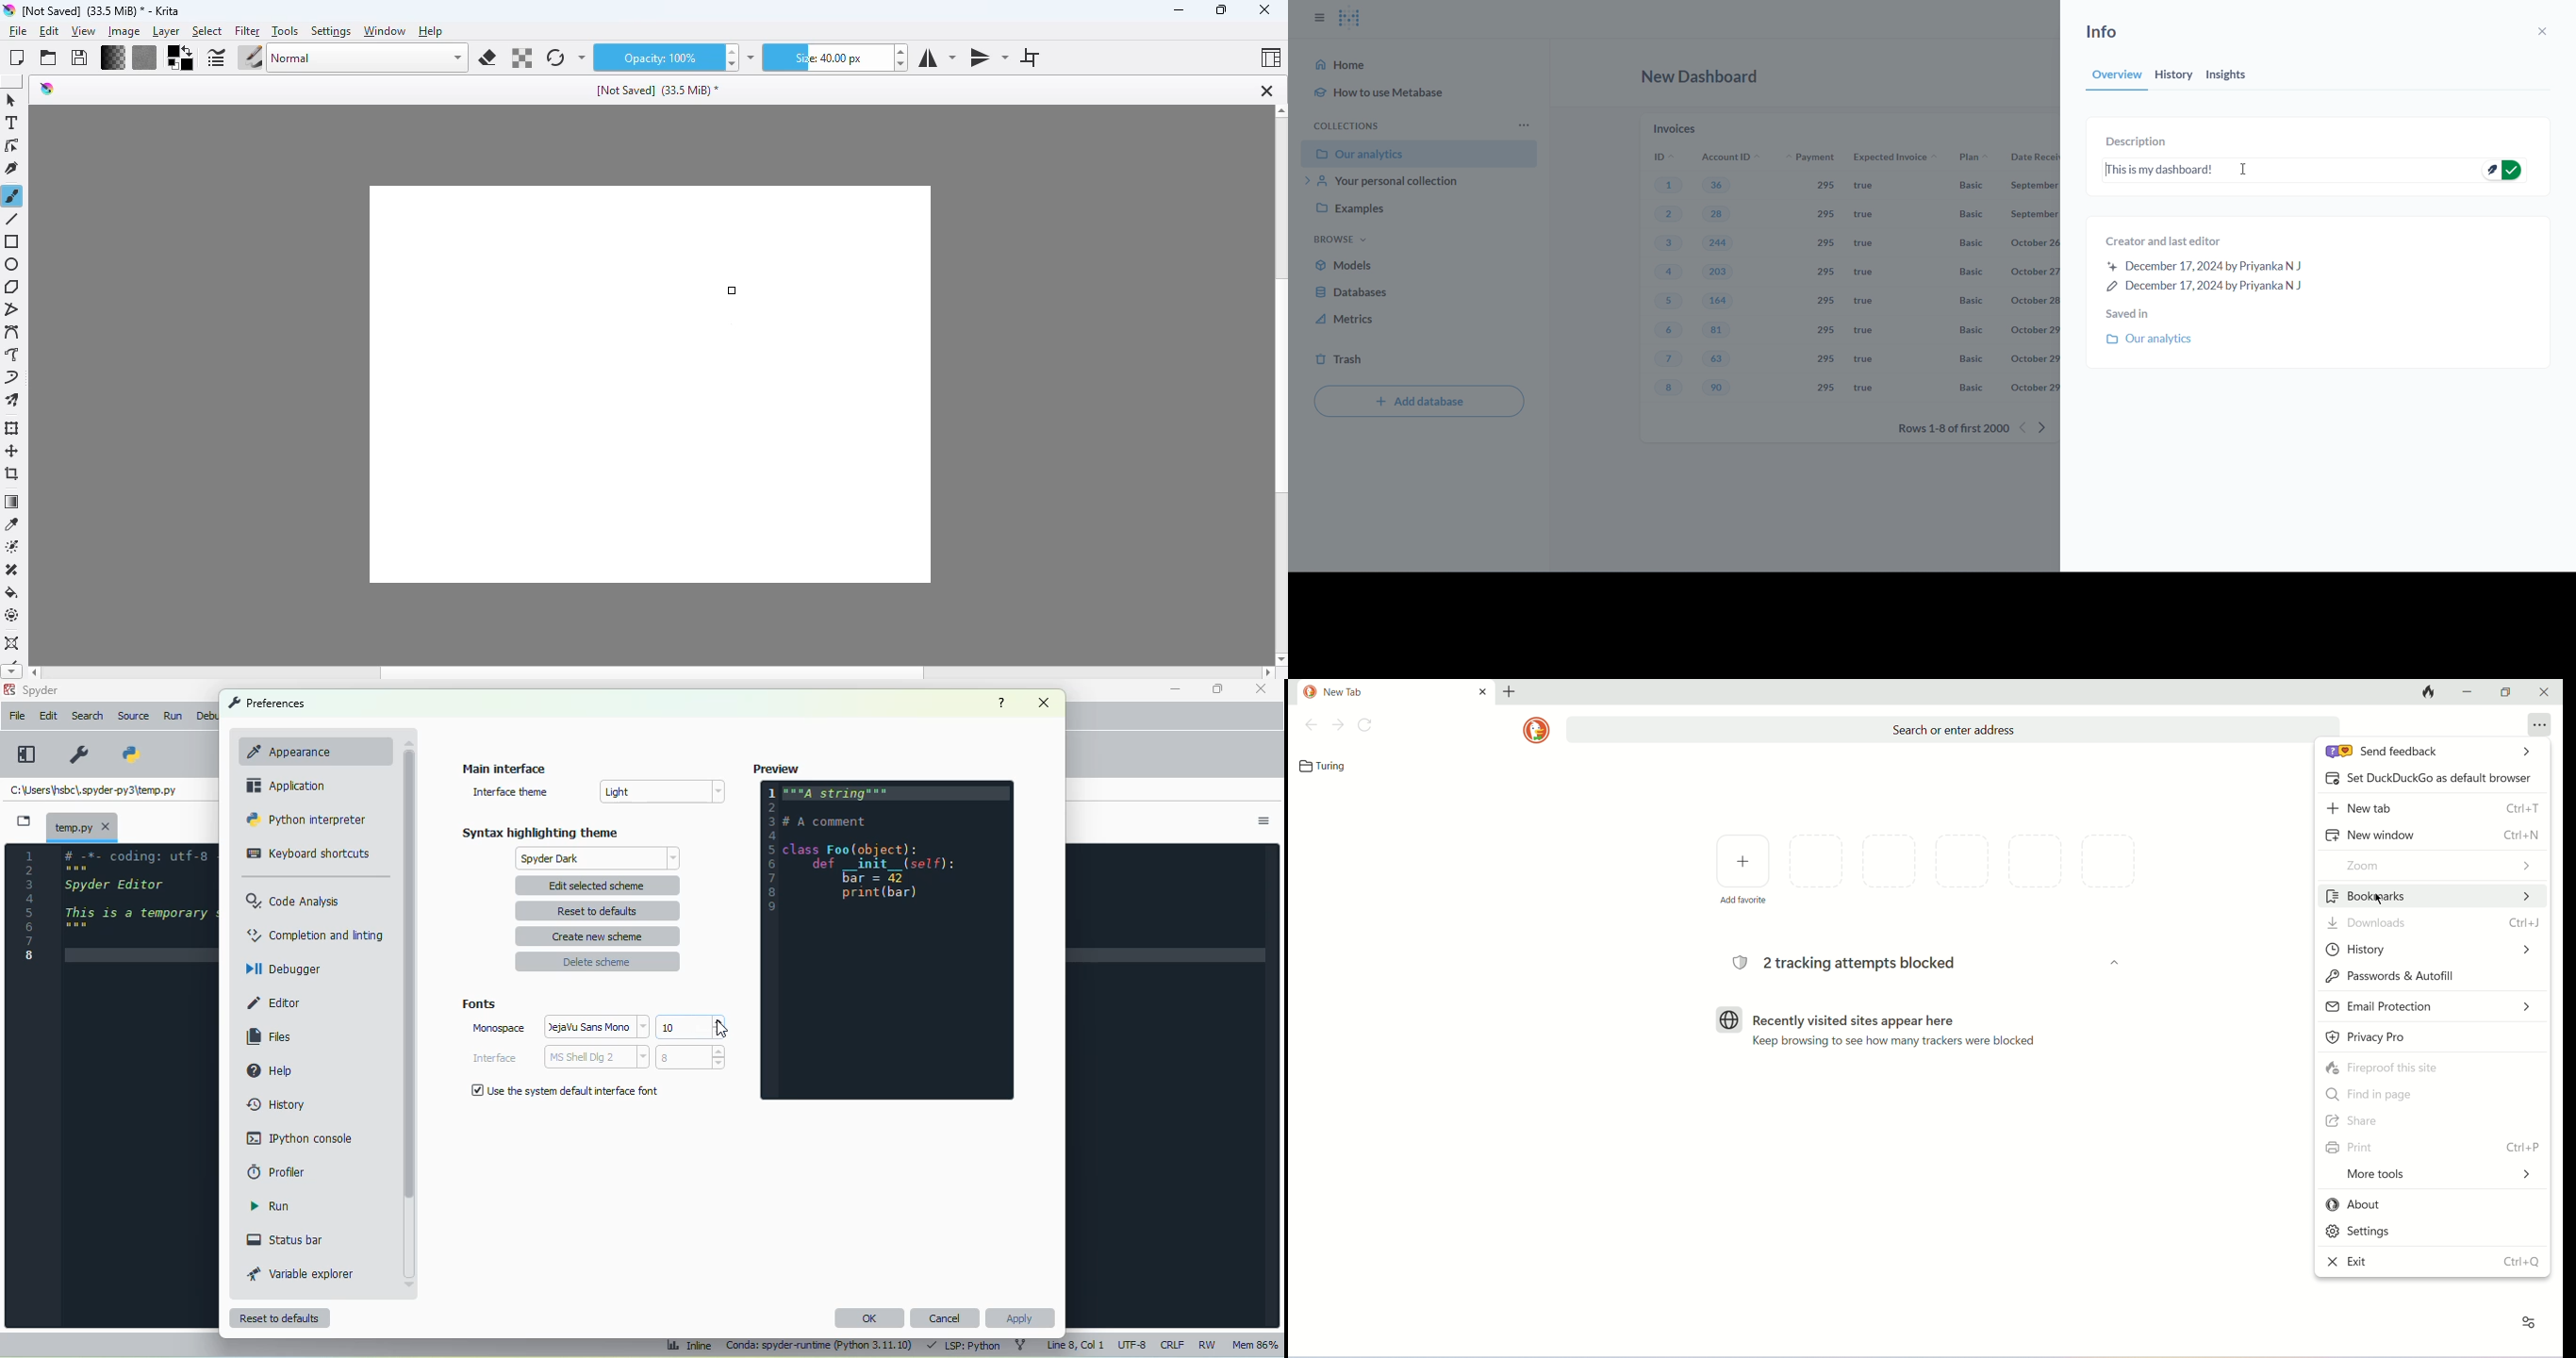 This screenshot has height=1372, width=2576. Describe the element at coordinates (1871, 215) in the screenshot. I see `true` at that location.